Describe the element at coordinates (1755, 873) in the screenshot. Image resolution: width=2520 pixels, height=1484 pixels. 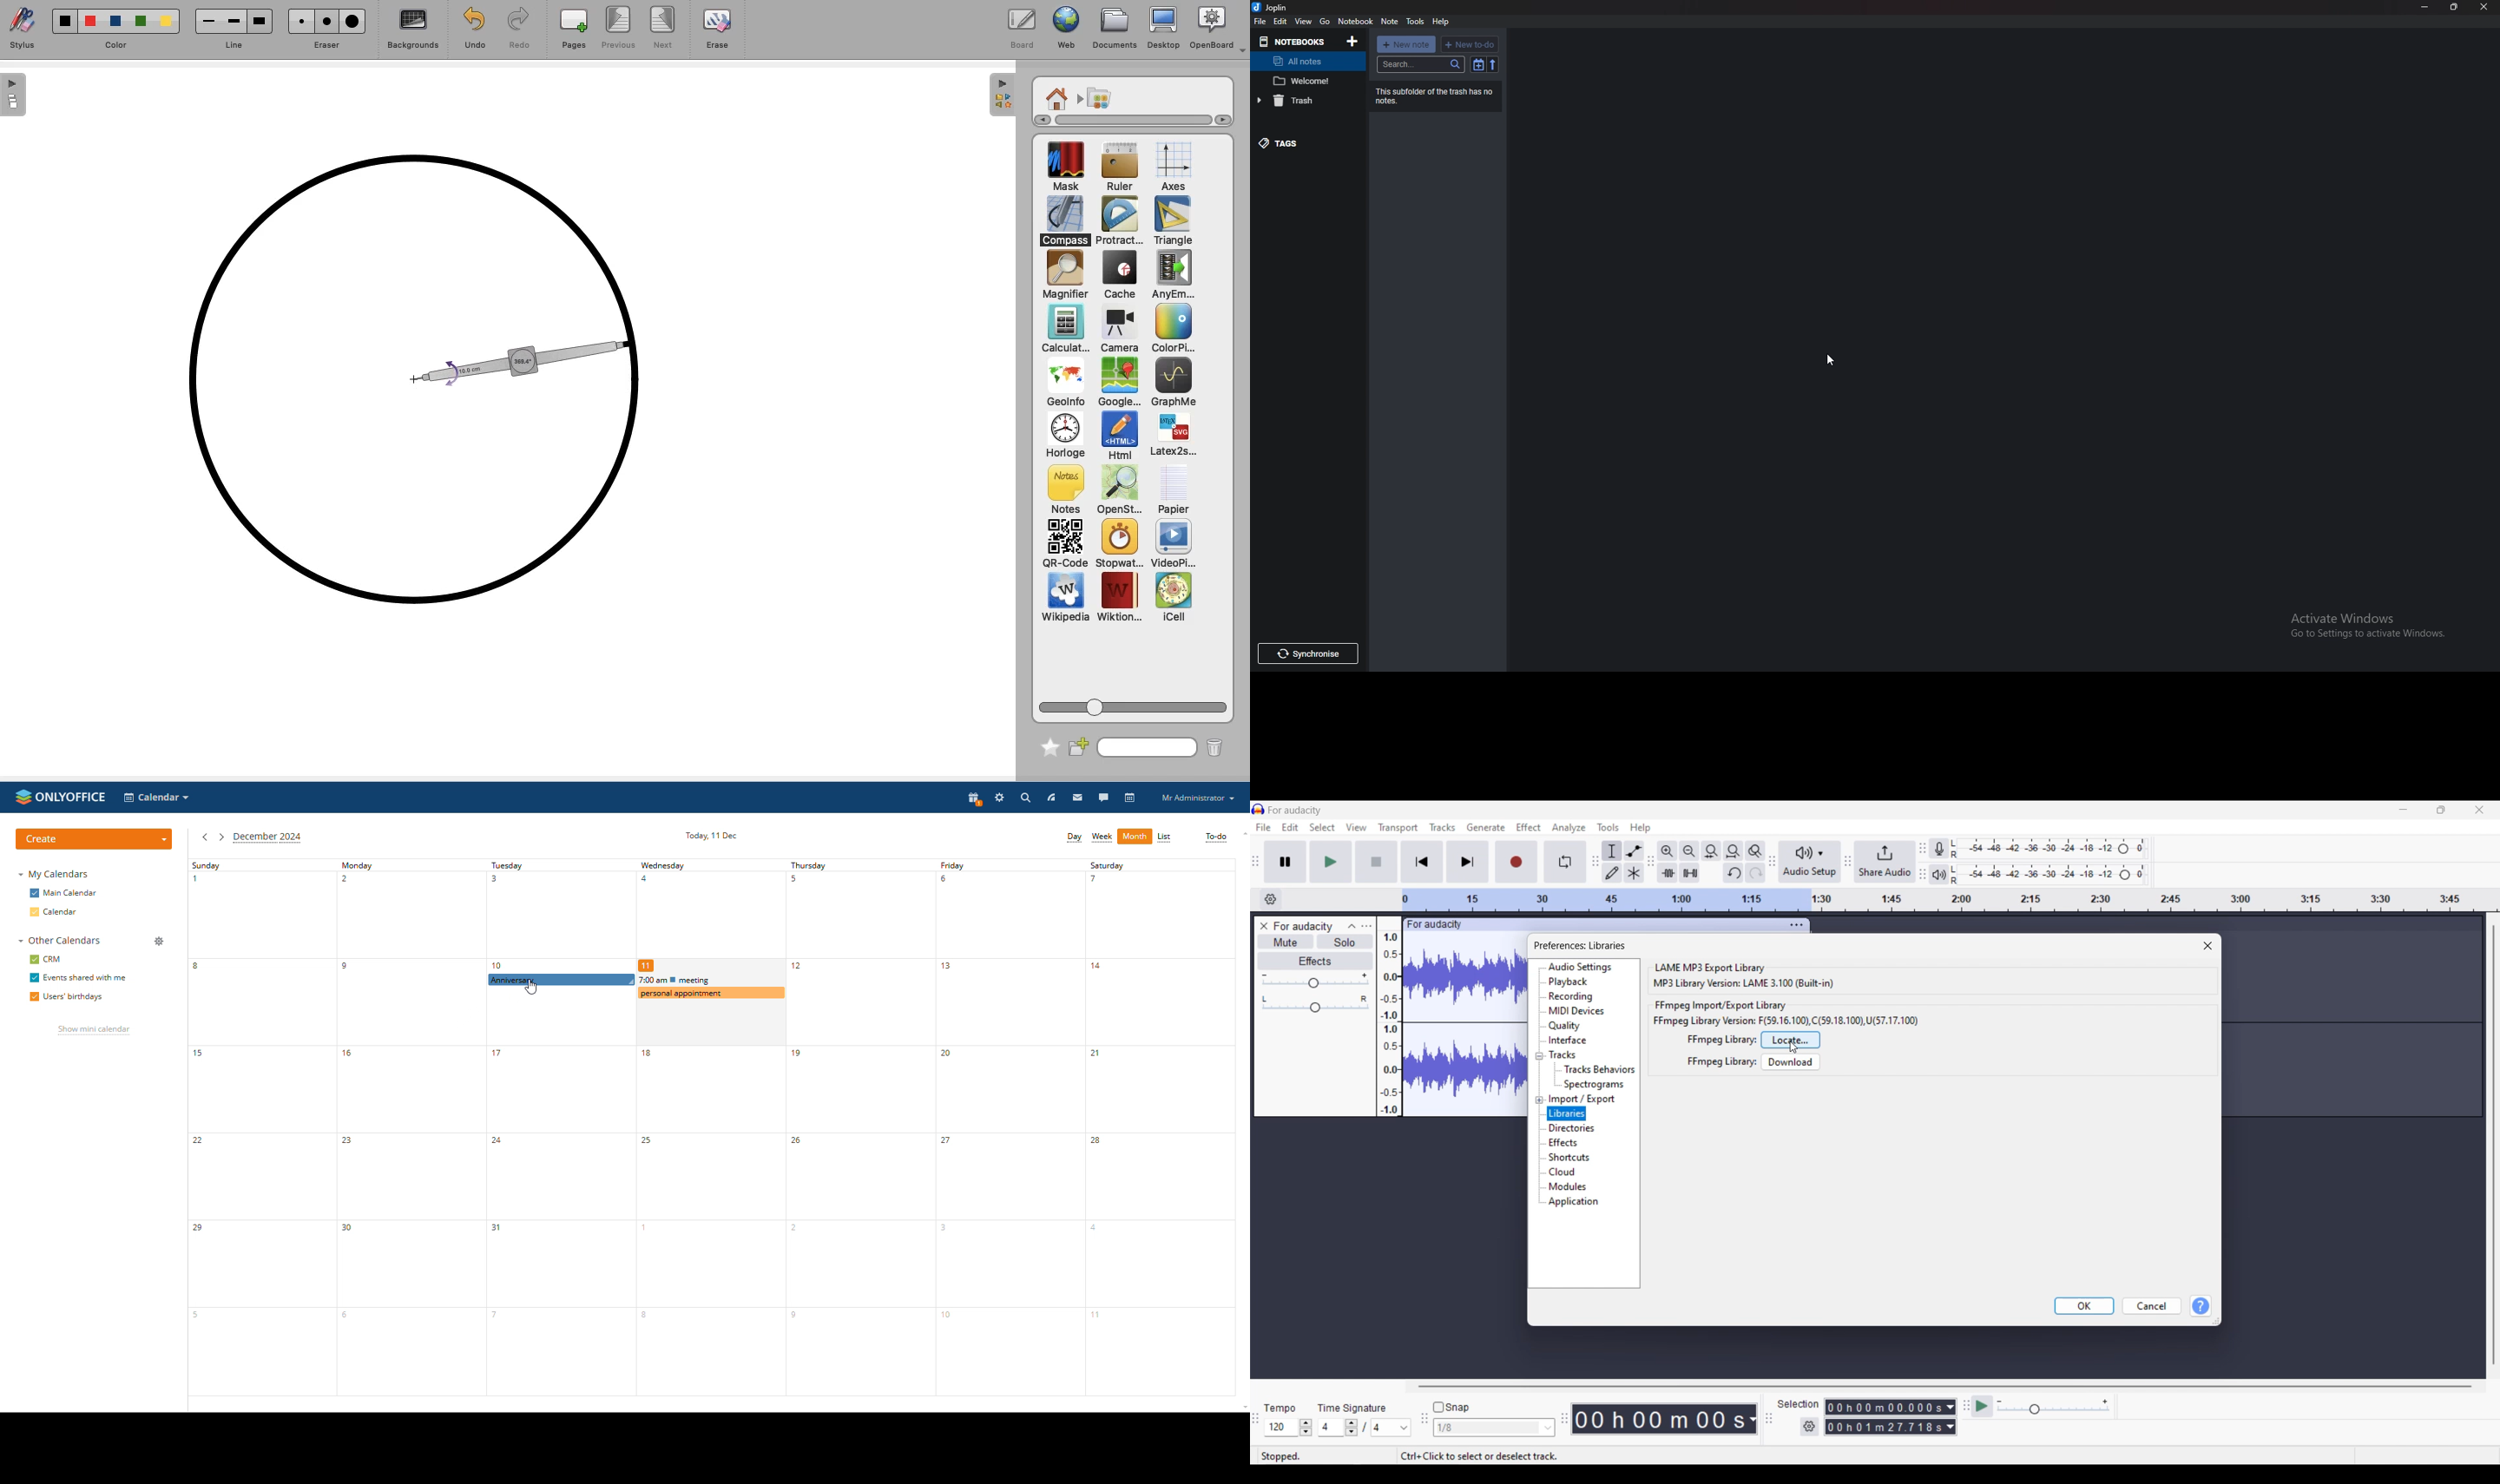
I see `Redo` at that location.